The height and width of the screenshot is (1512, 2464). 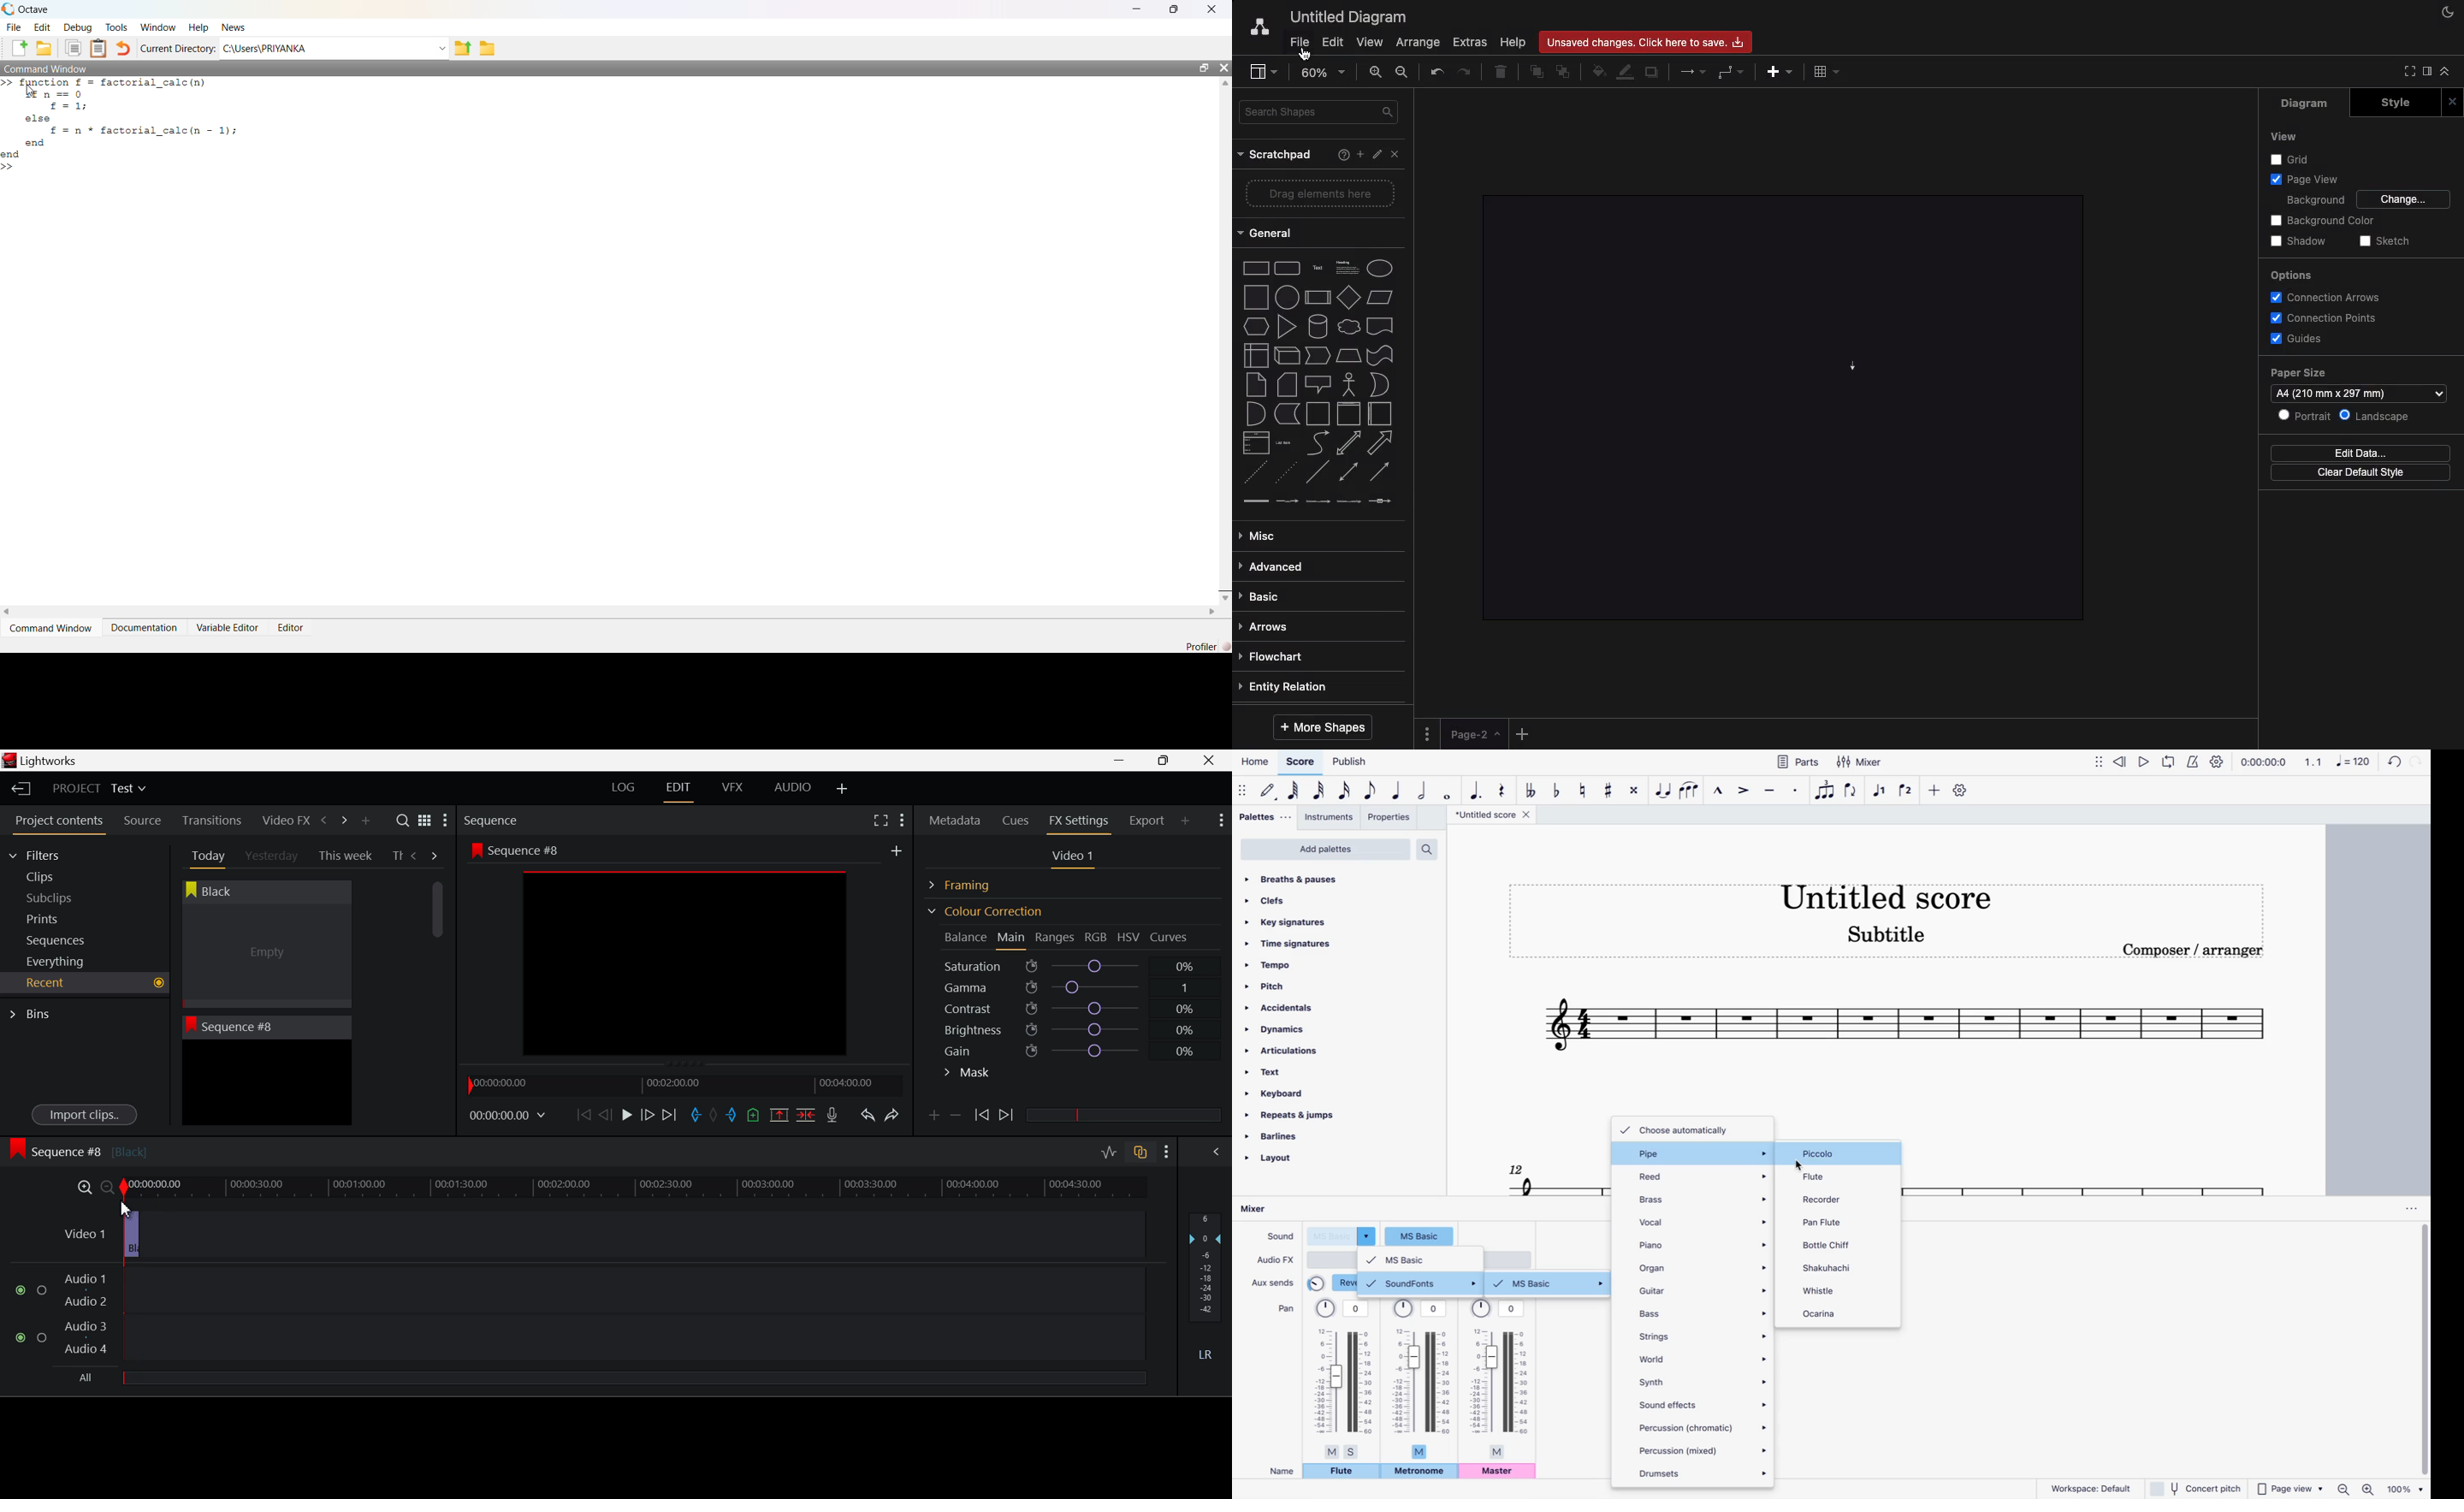 What do you see at coordinates (46, 68) in the screenshot?
I see `Command window` at bounding box center [46, 68].